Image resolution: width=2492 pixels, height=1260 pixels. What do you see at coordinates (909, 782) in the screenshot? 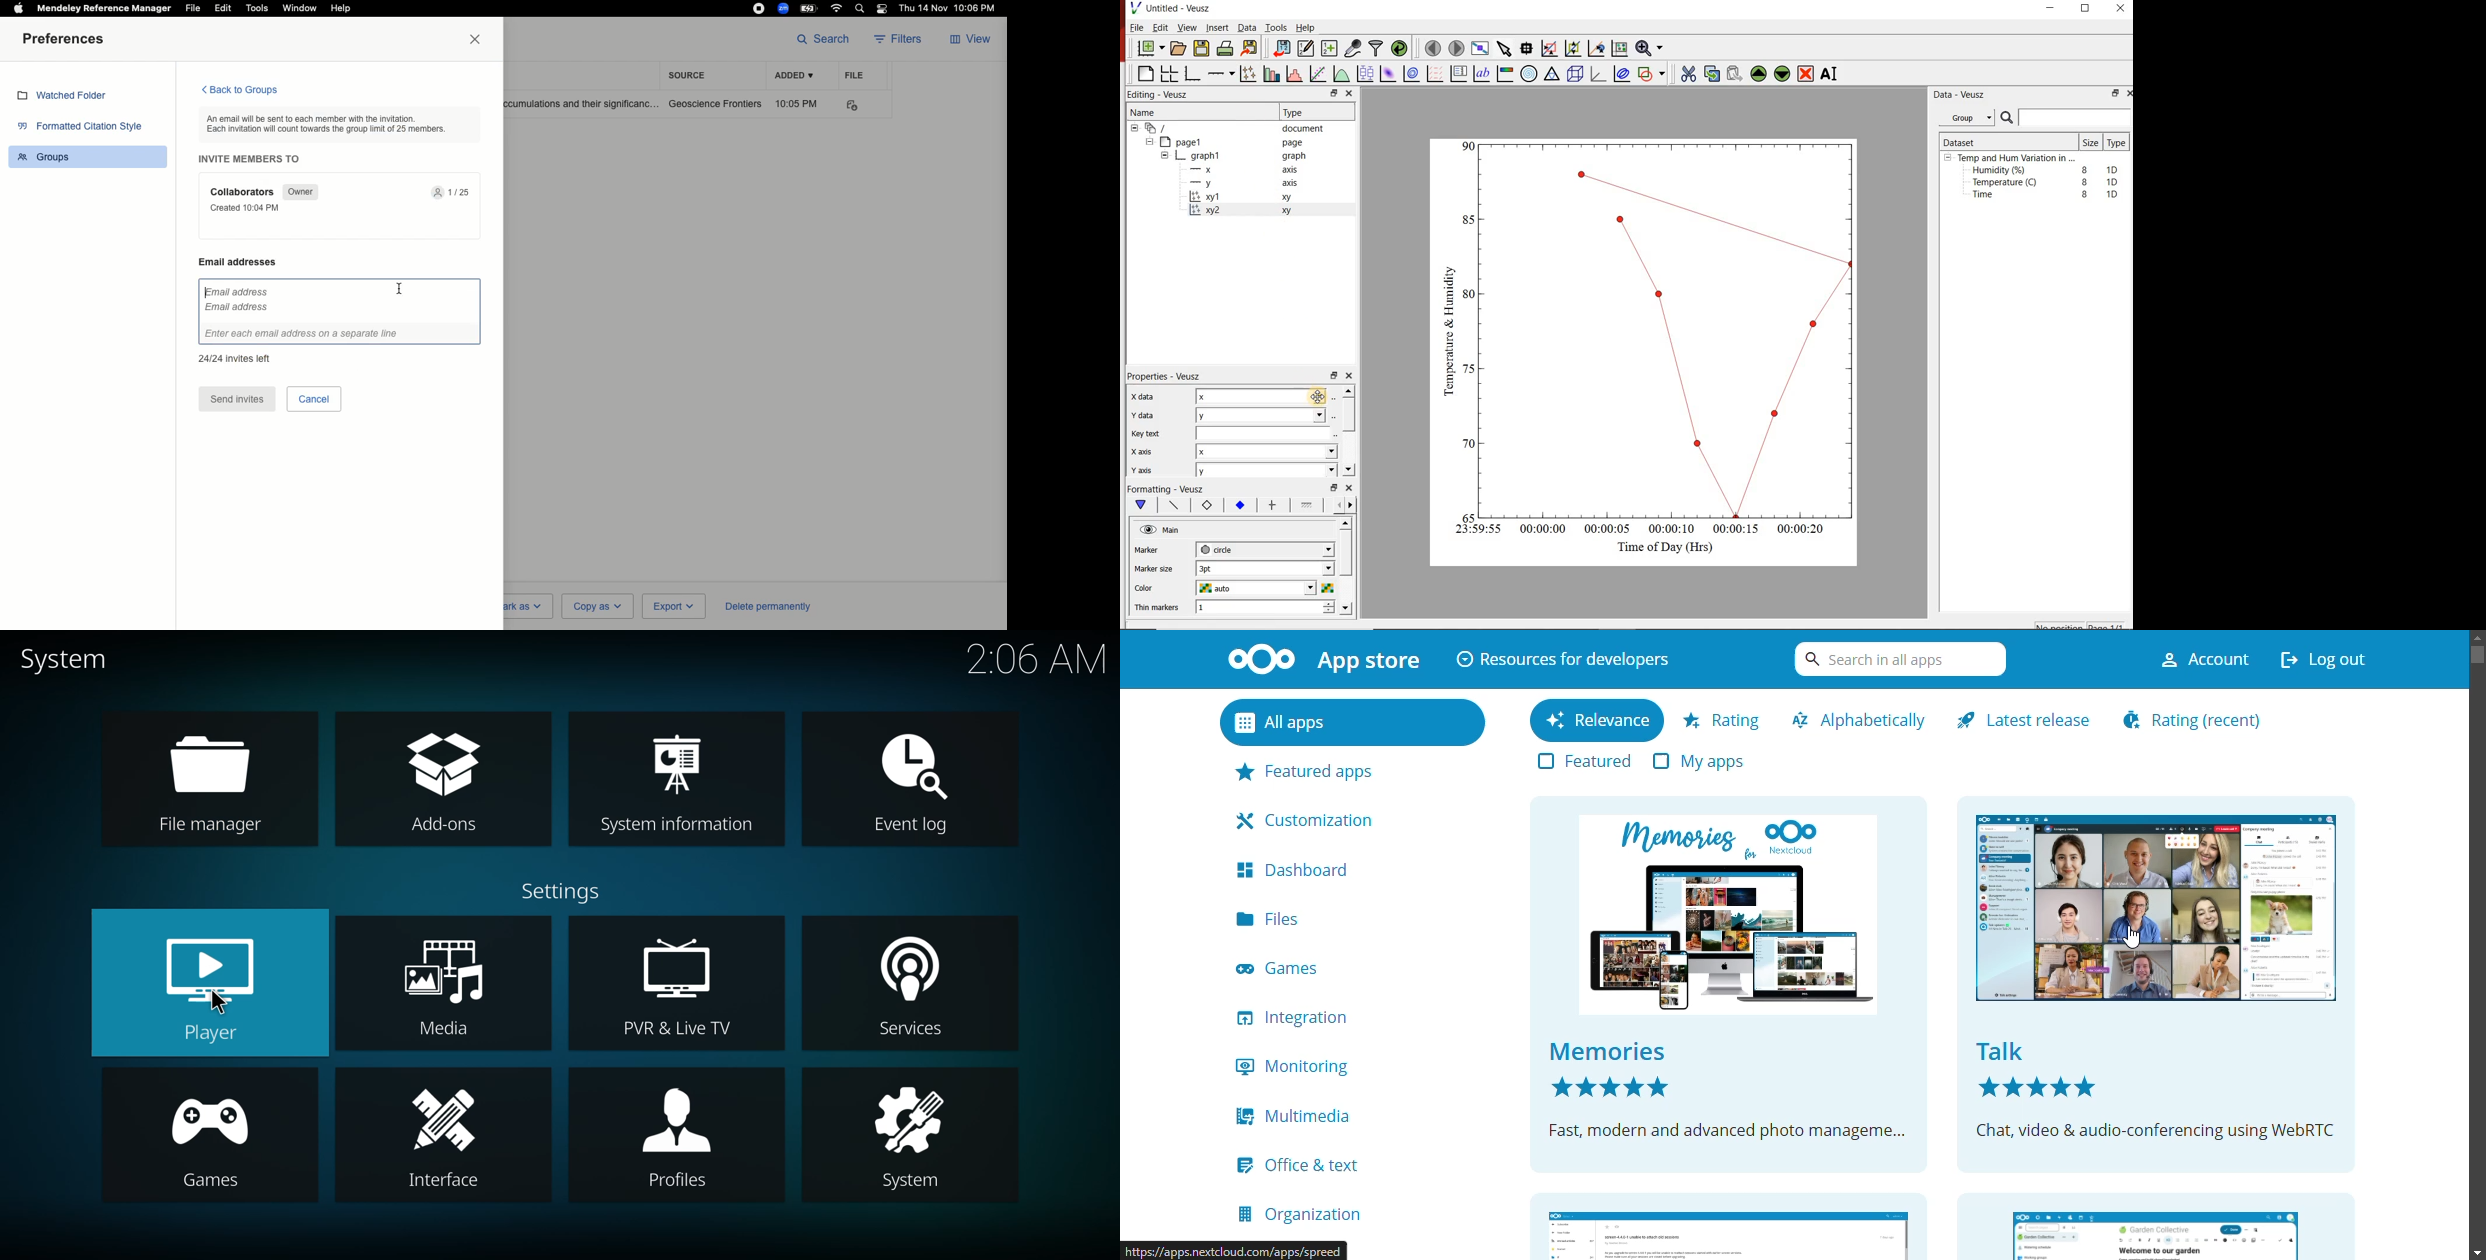
I see `event log` at bounding box center [909, 782].